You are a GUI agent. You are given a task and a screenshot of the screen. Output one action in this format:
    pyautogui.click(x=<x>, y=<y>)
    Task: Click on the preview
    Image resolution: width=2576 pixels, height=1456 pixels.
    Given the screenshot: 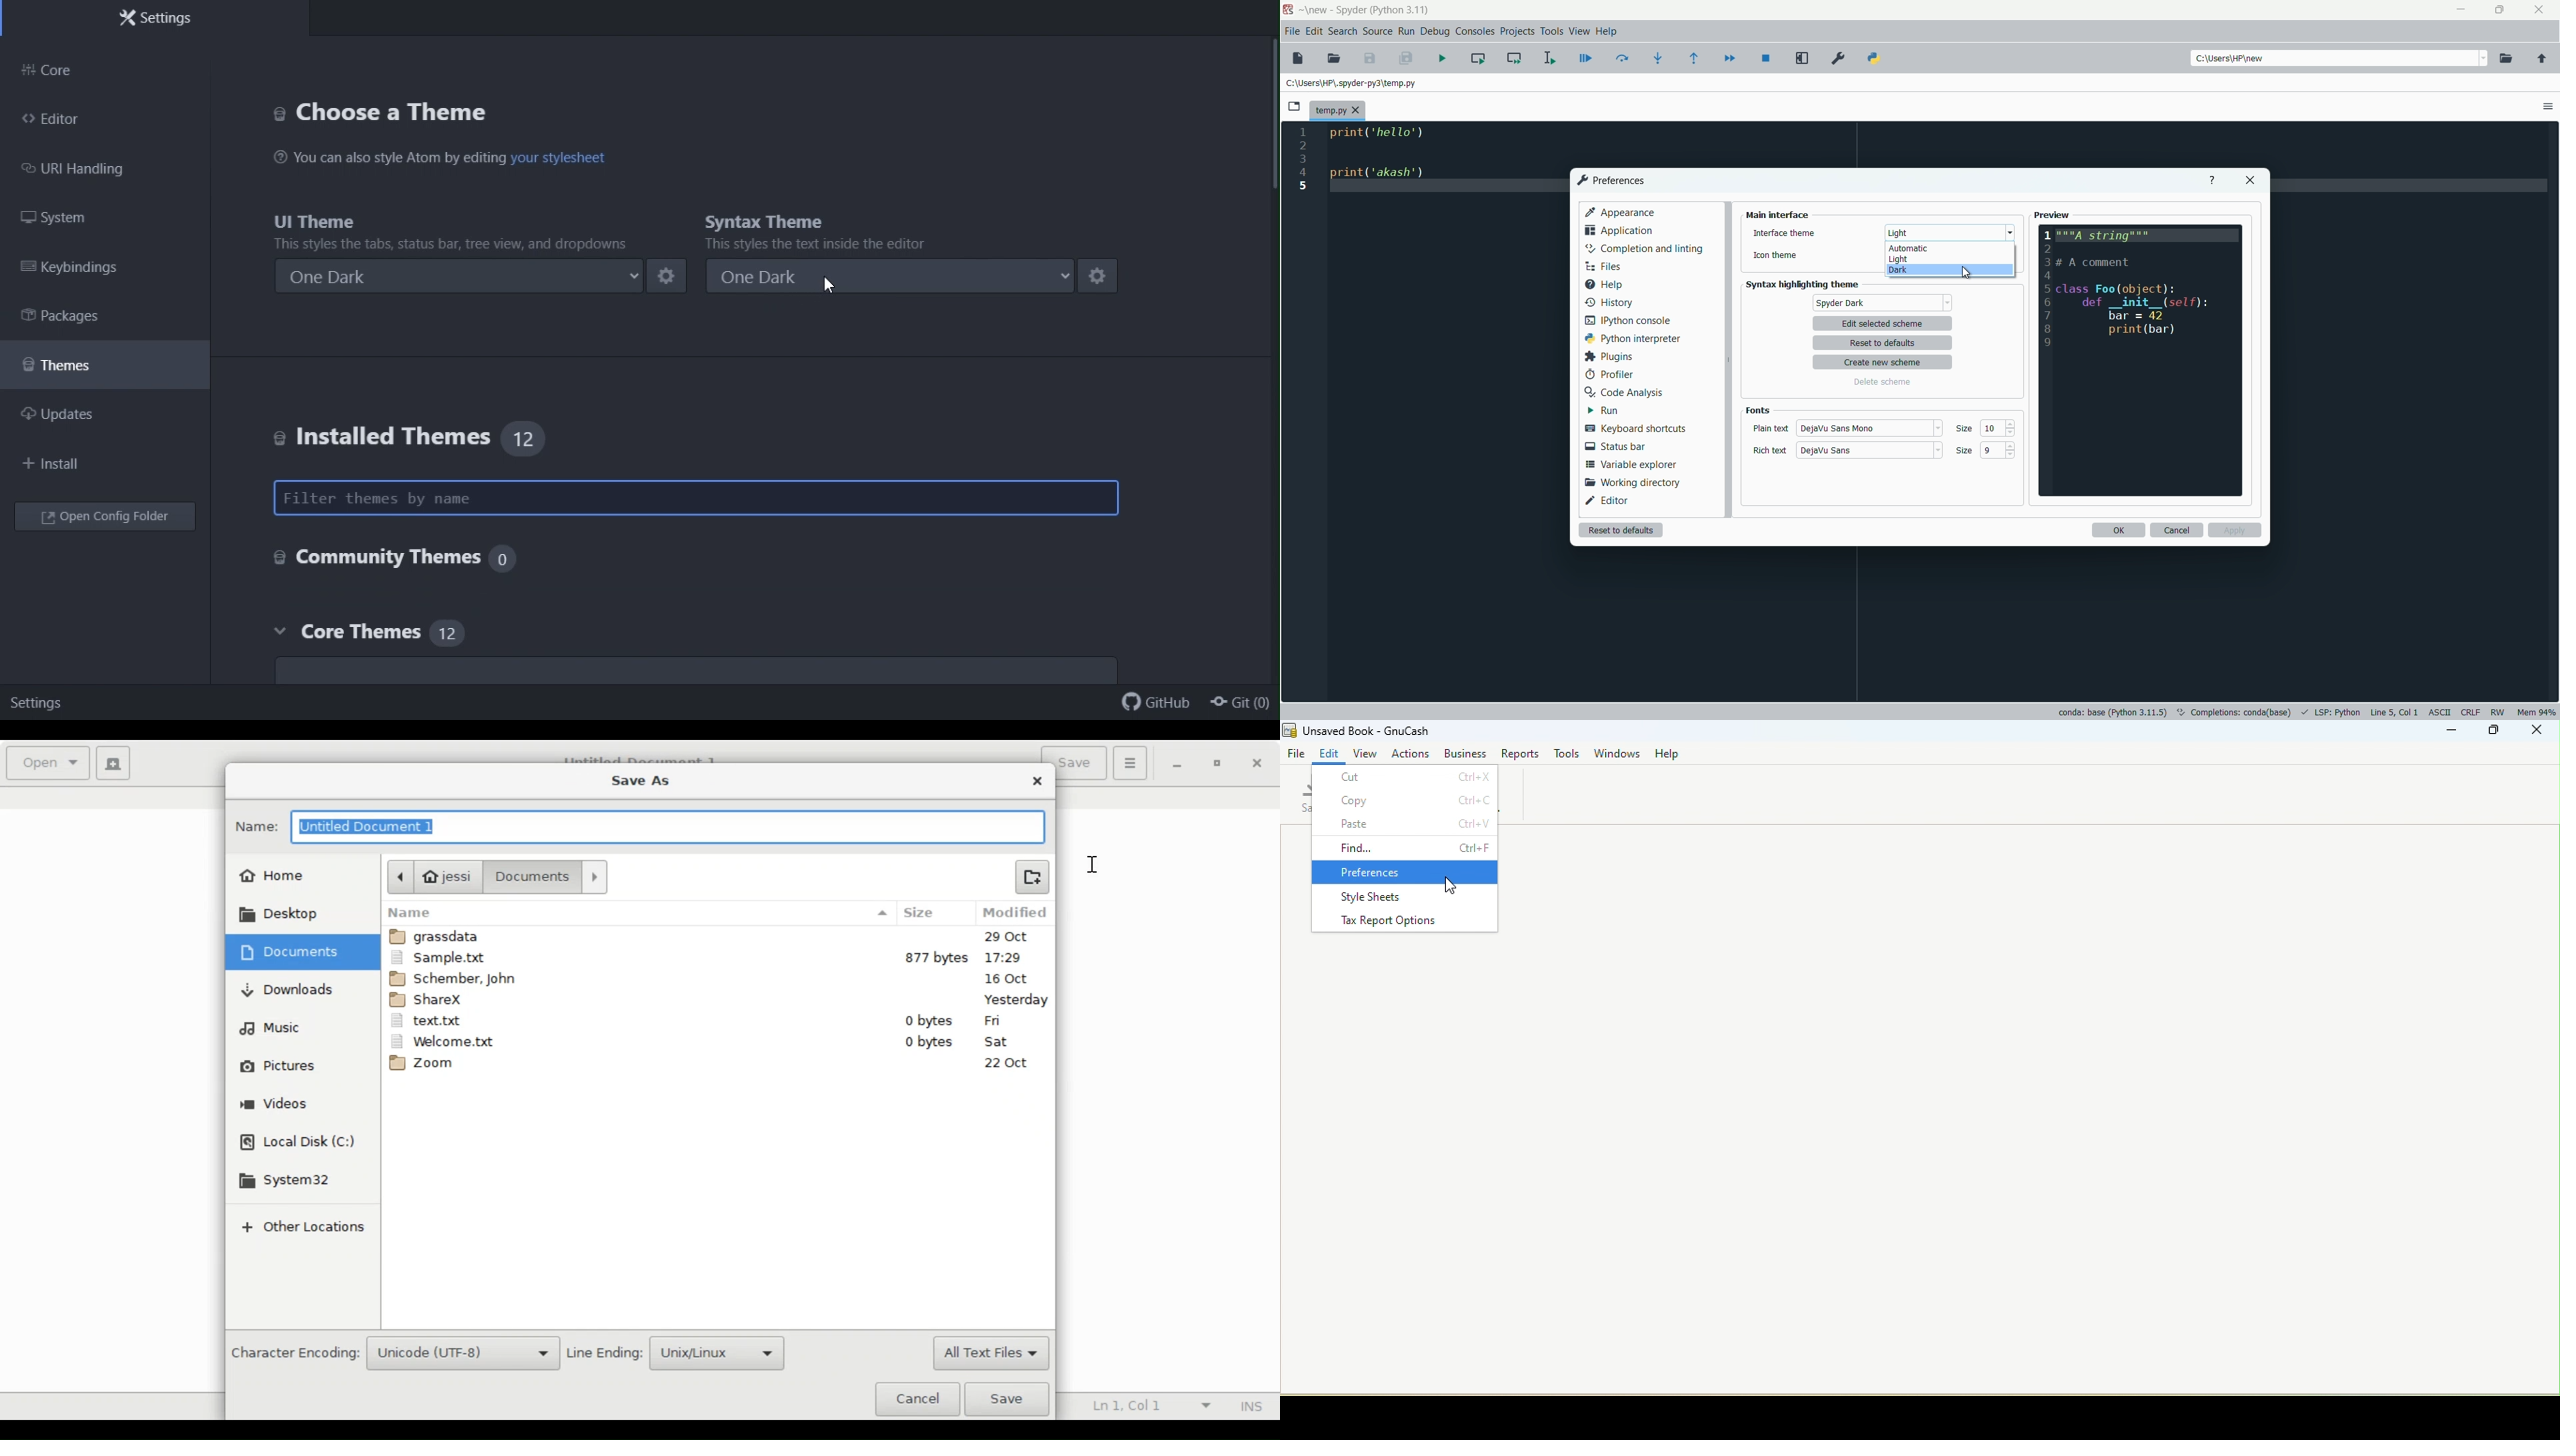 What is the action you would take?
    pyautogui.click(x=2053, y=215)
    